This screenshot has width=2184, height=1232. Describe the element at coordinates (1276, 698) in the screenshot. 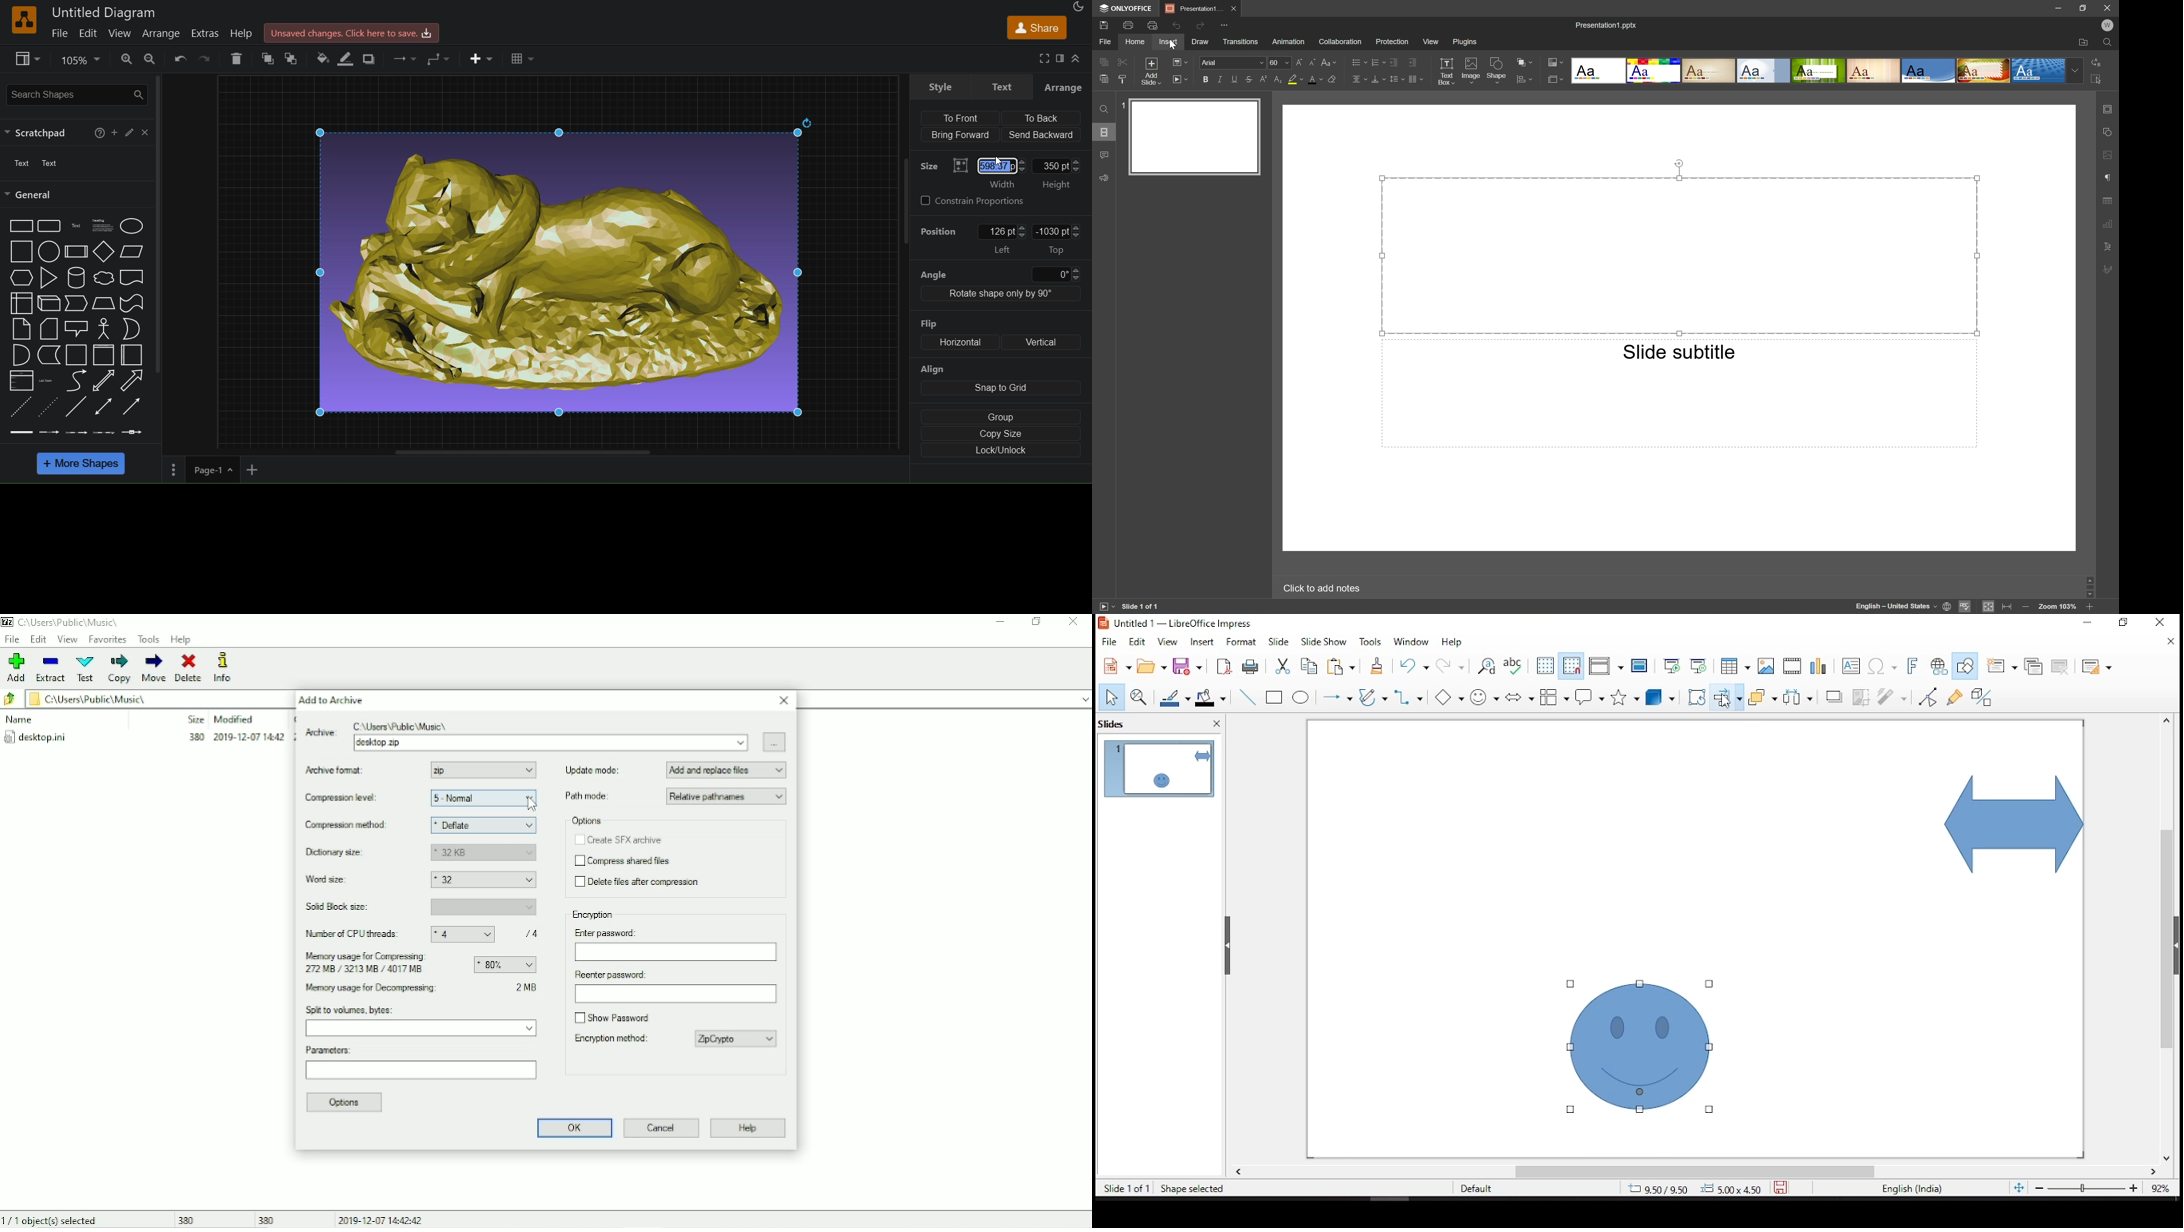

I see `rectangle` at that location.